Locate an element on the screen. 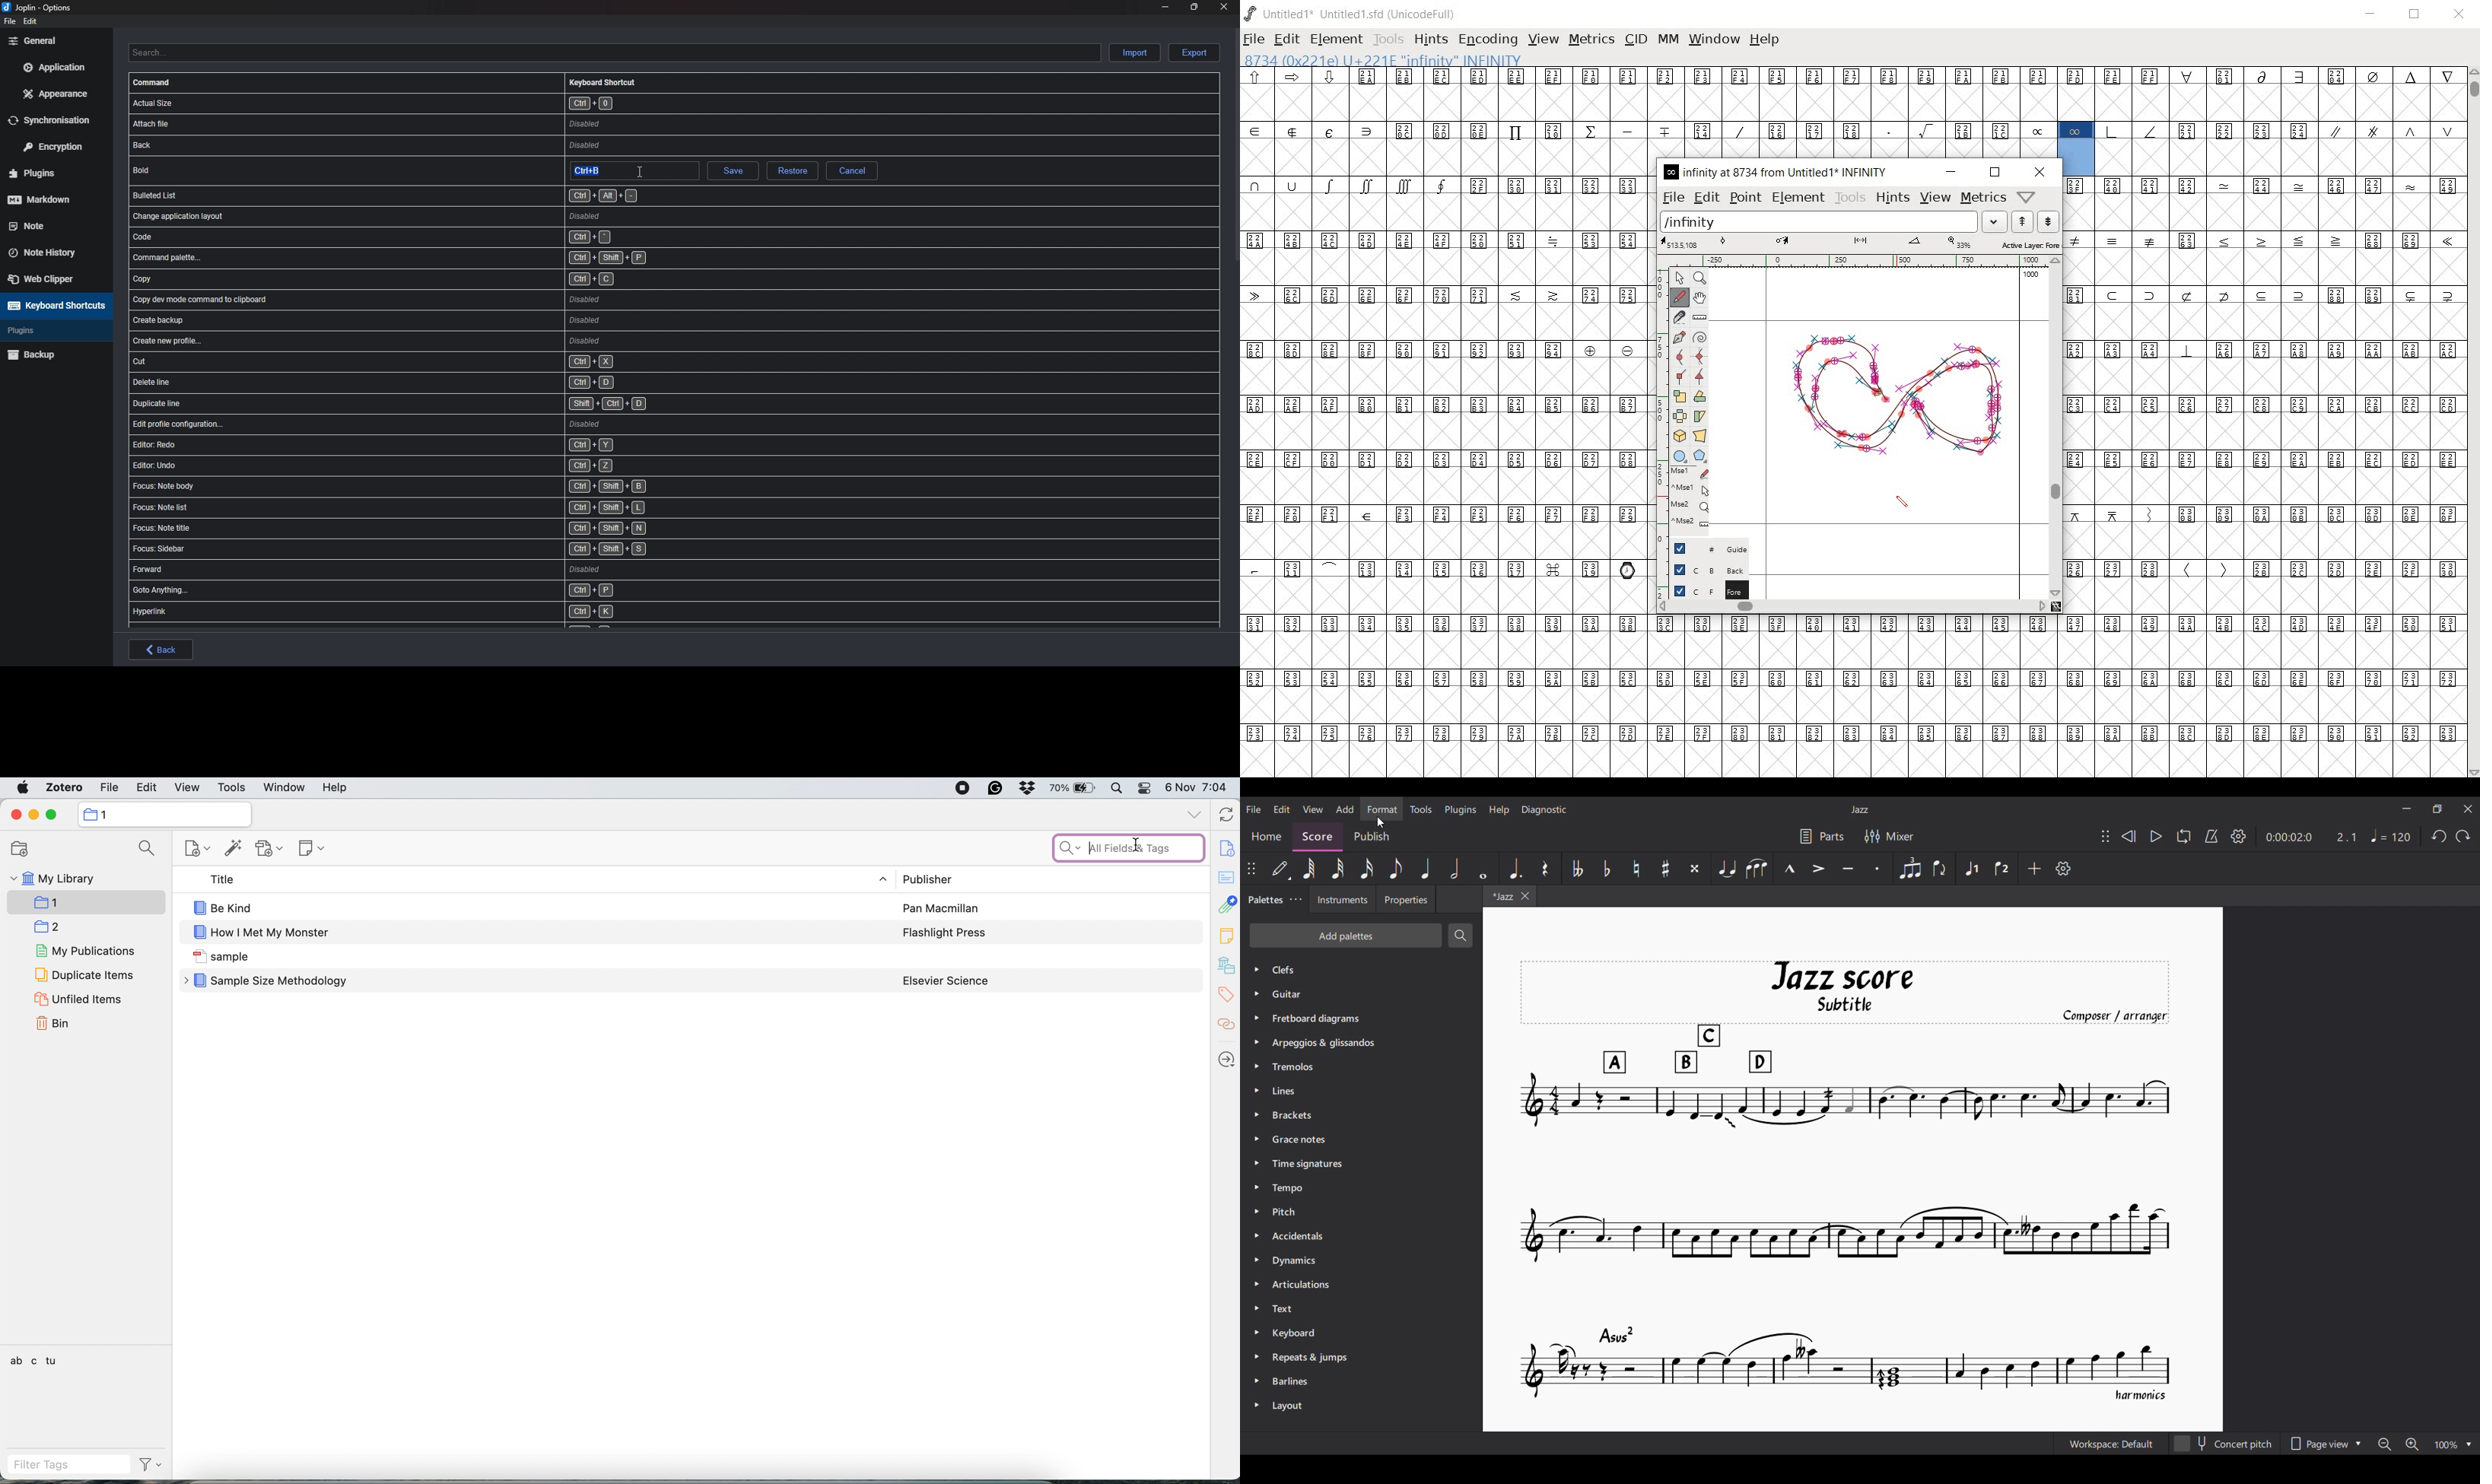  shortcut is located at coordinates (440, 320).